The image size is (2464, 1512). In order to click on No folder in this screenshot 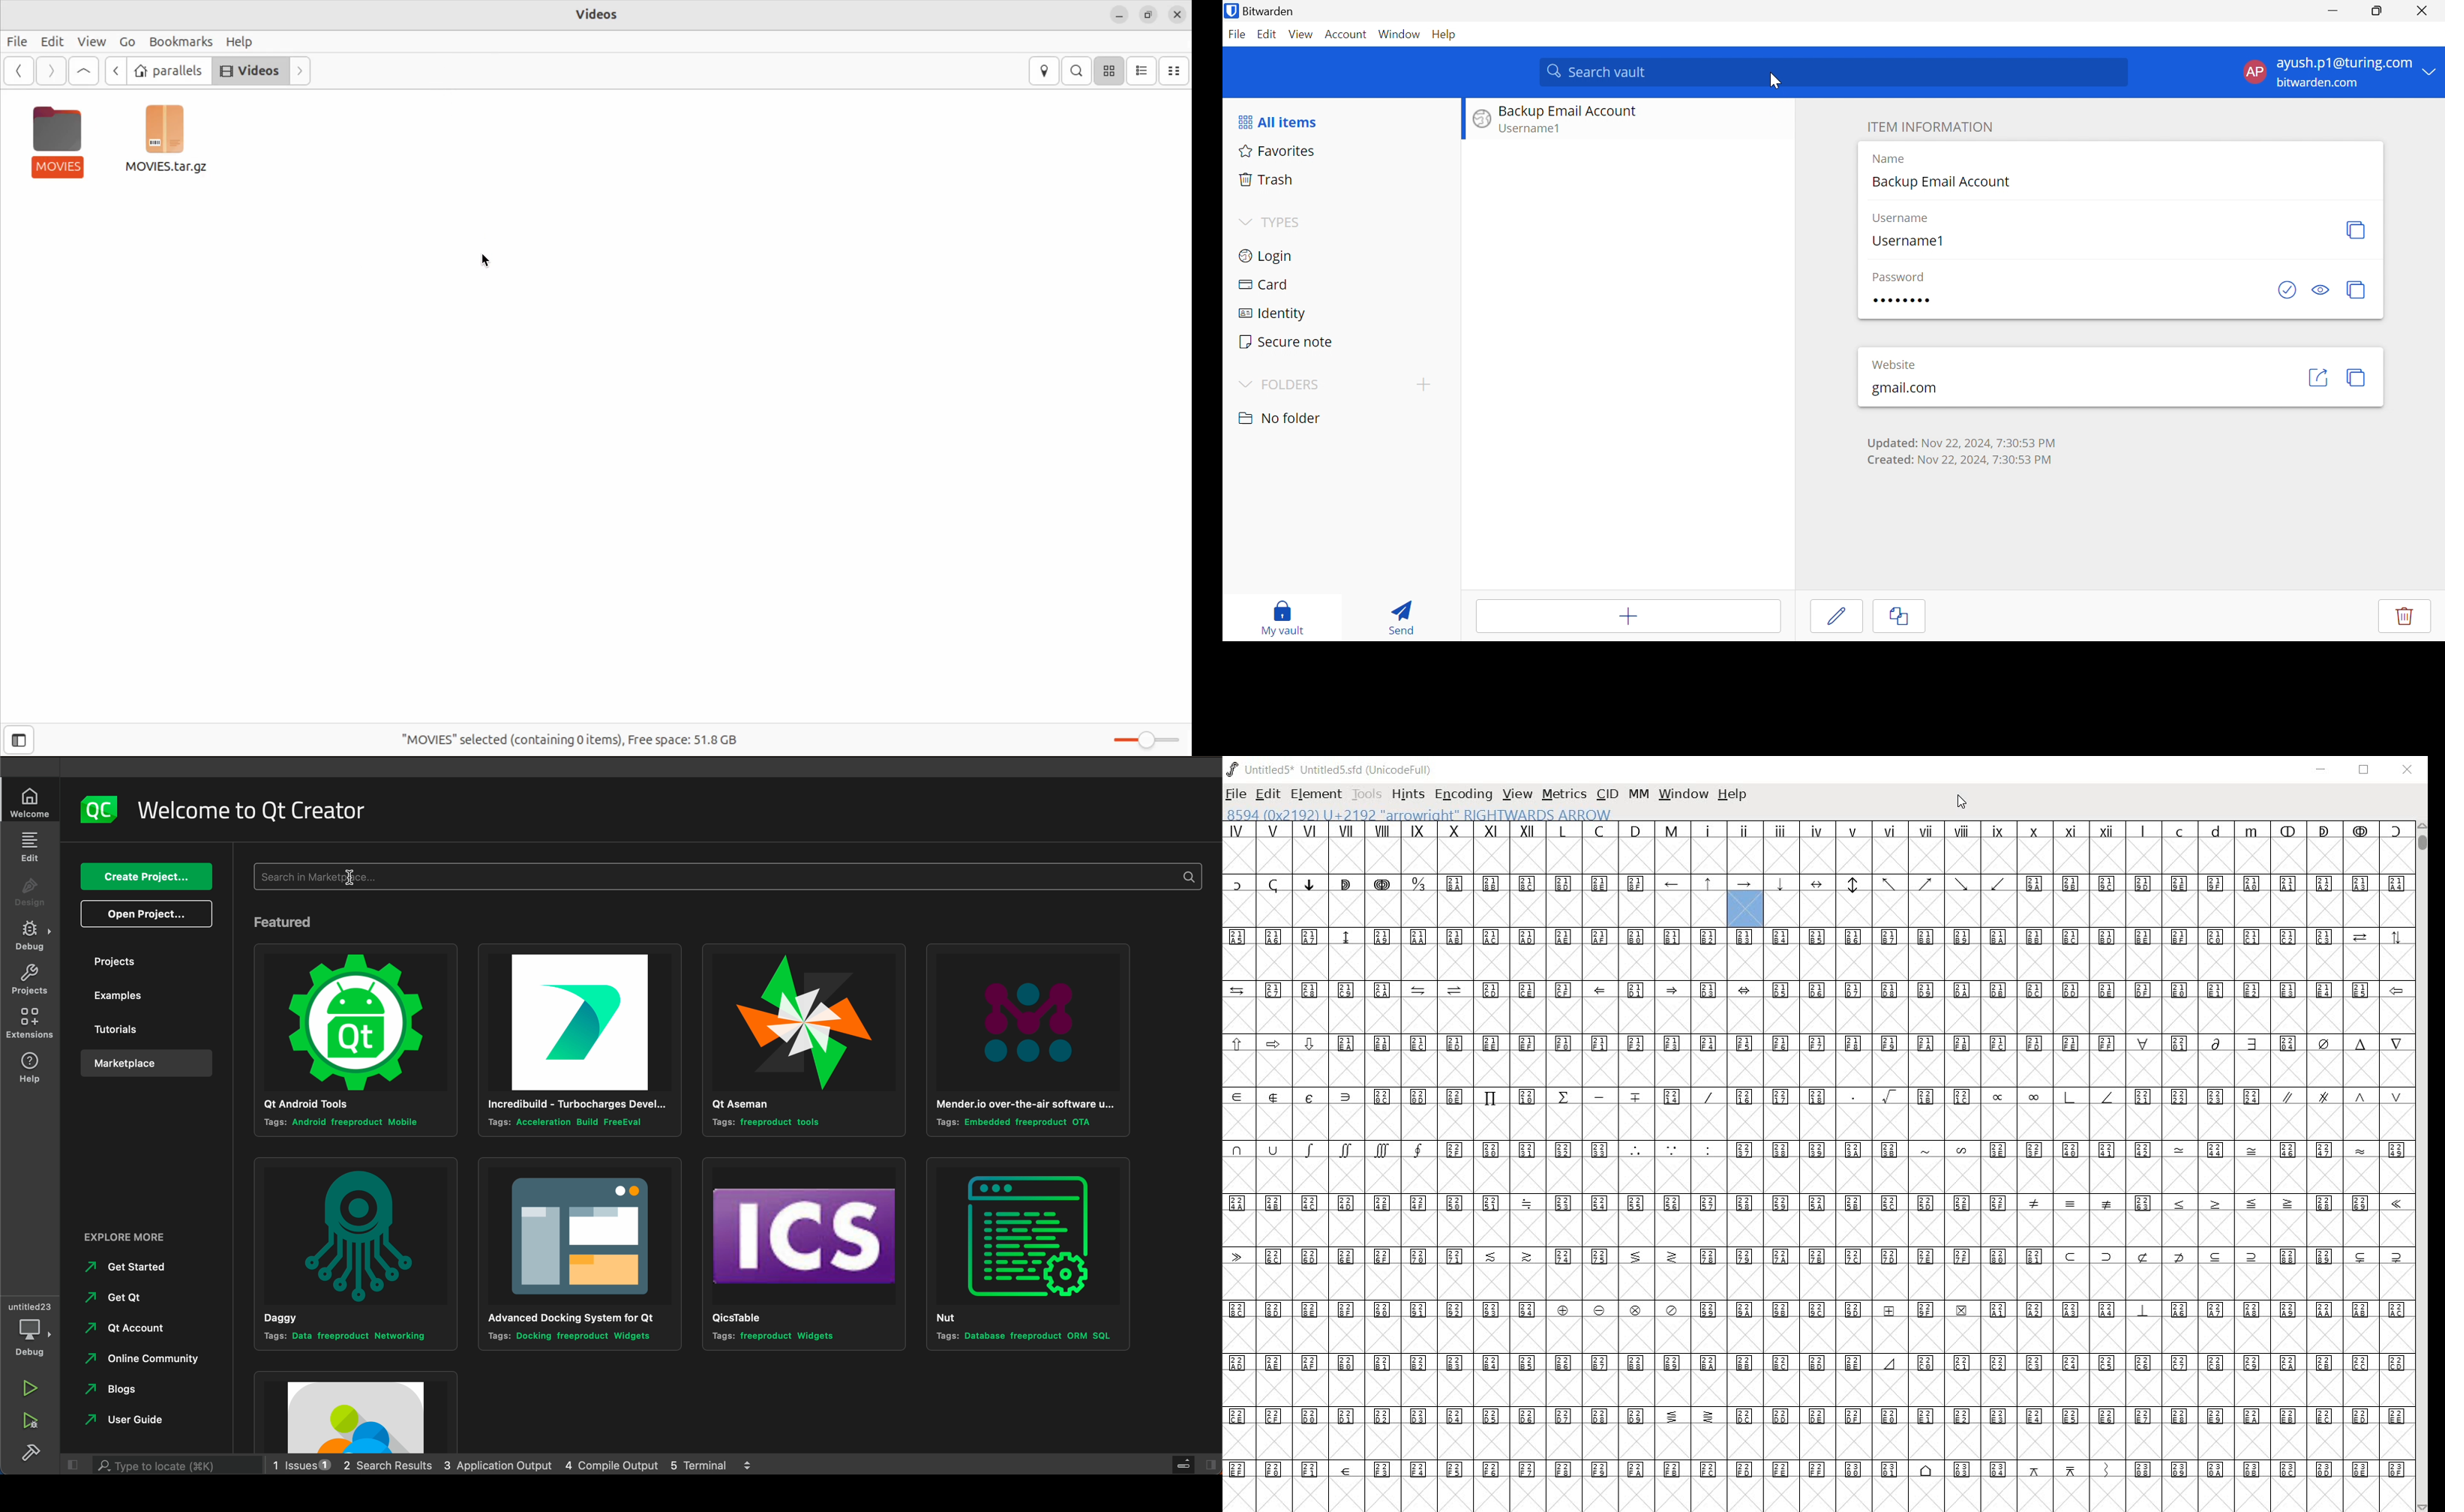, I will do `click(1280, 420)`.